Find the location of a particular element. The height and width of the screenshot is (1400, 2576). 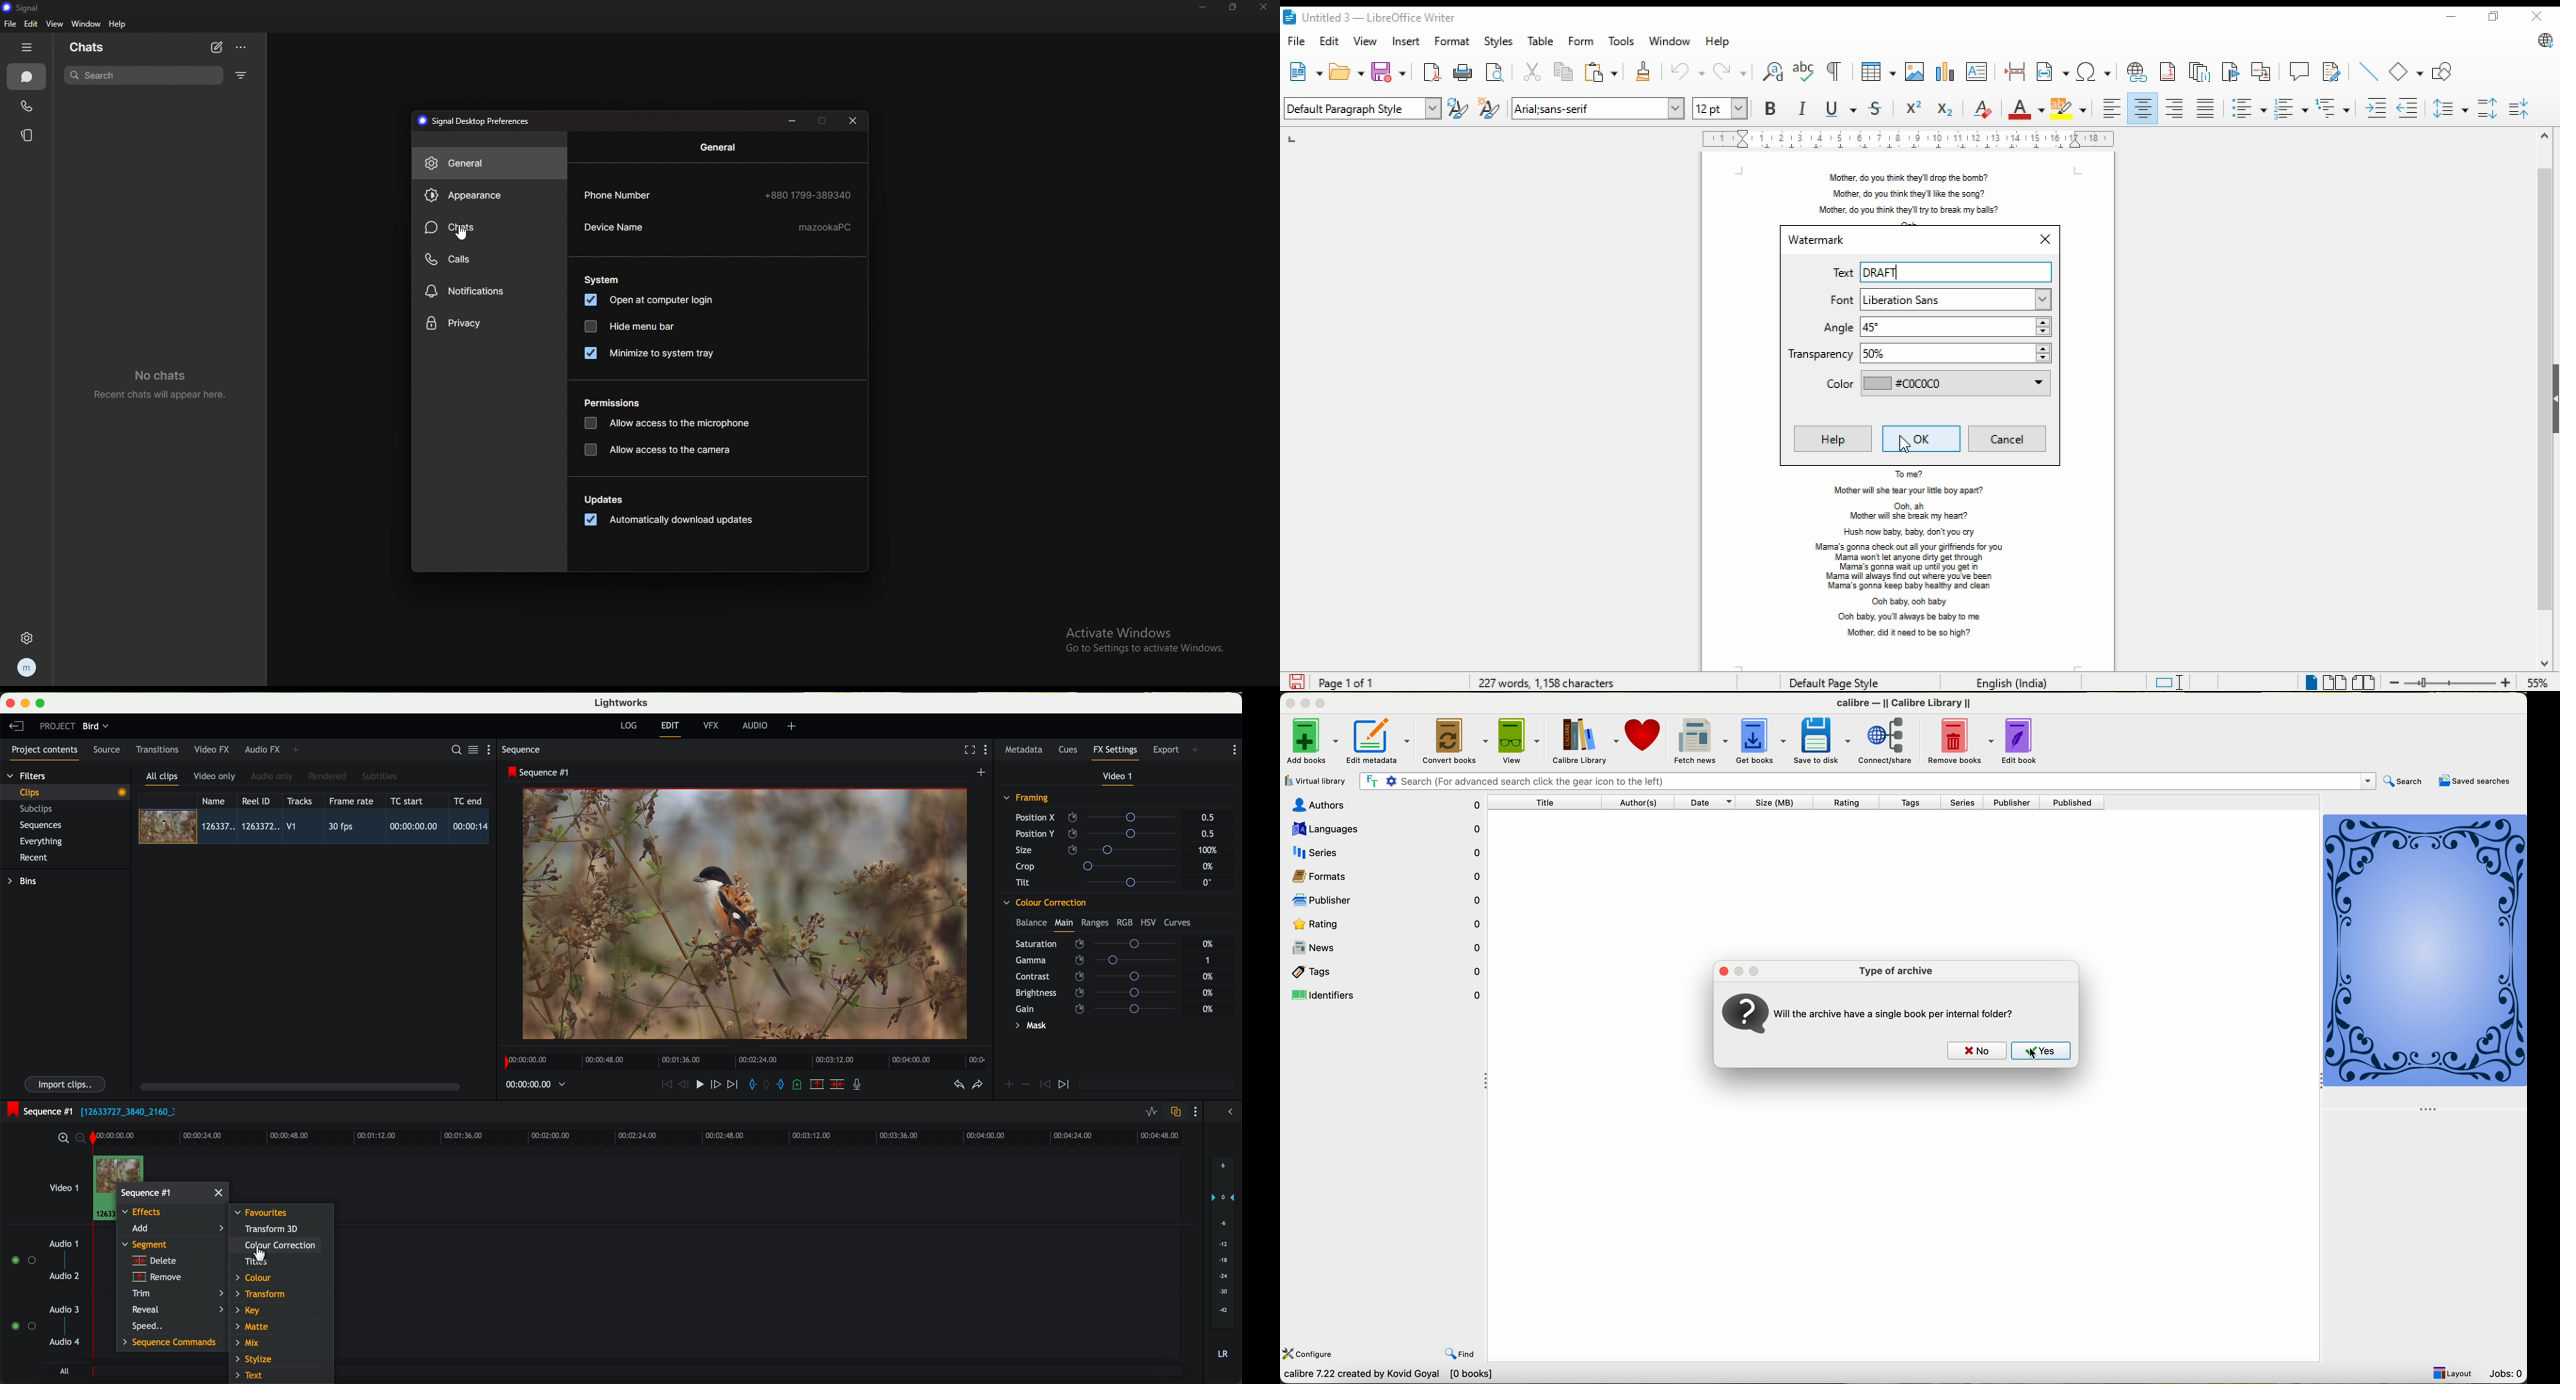

maximize is located at coordinates (1758, 970).